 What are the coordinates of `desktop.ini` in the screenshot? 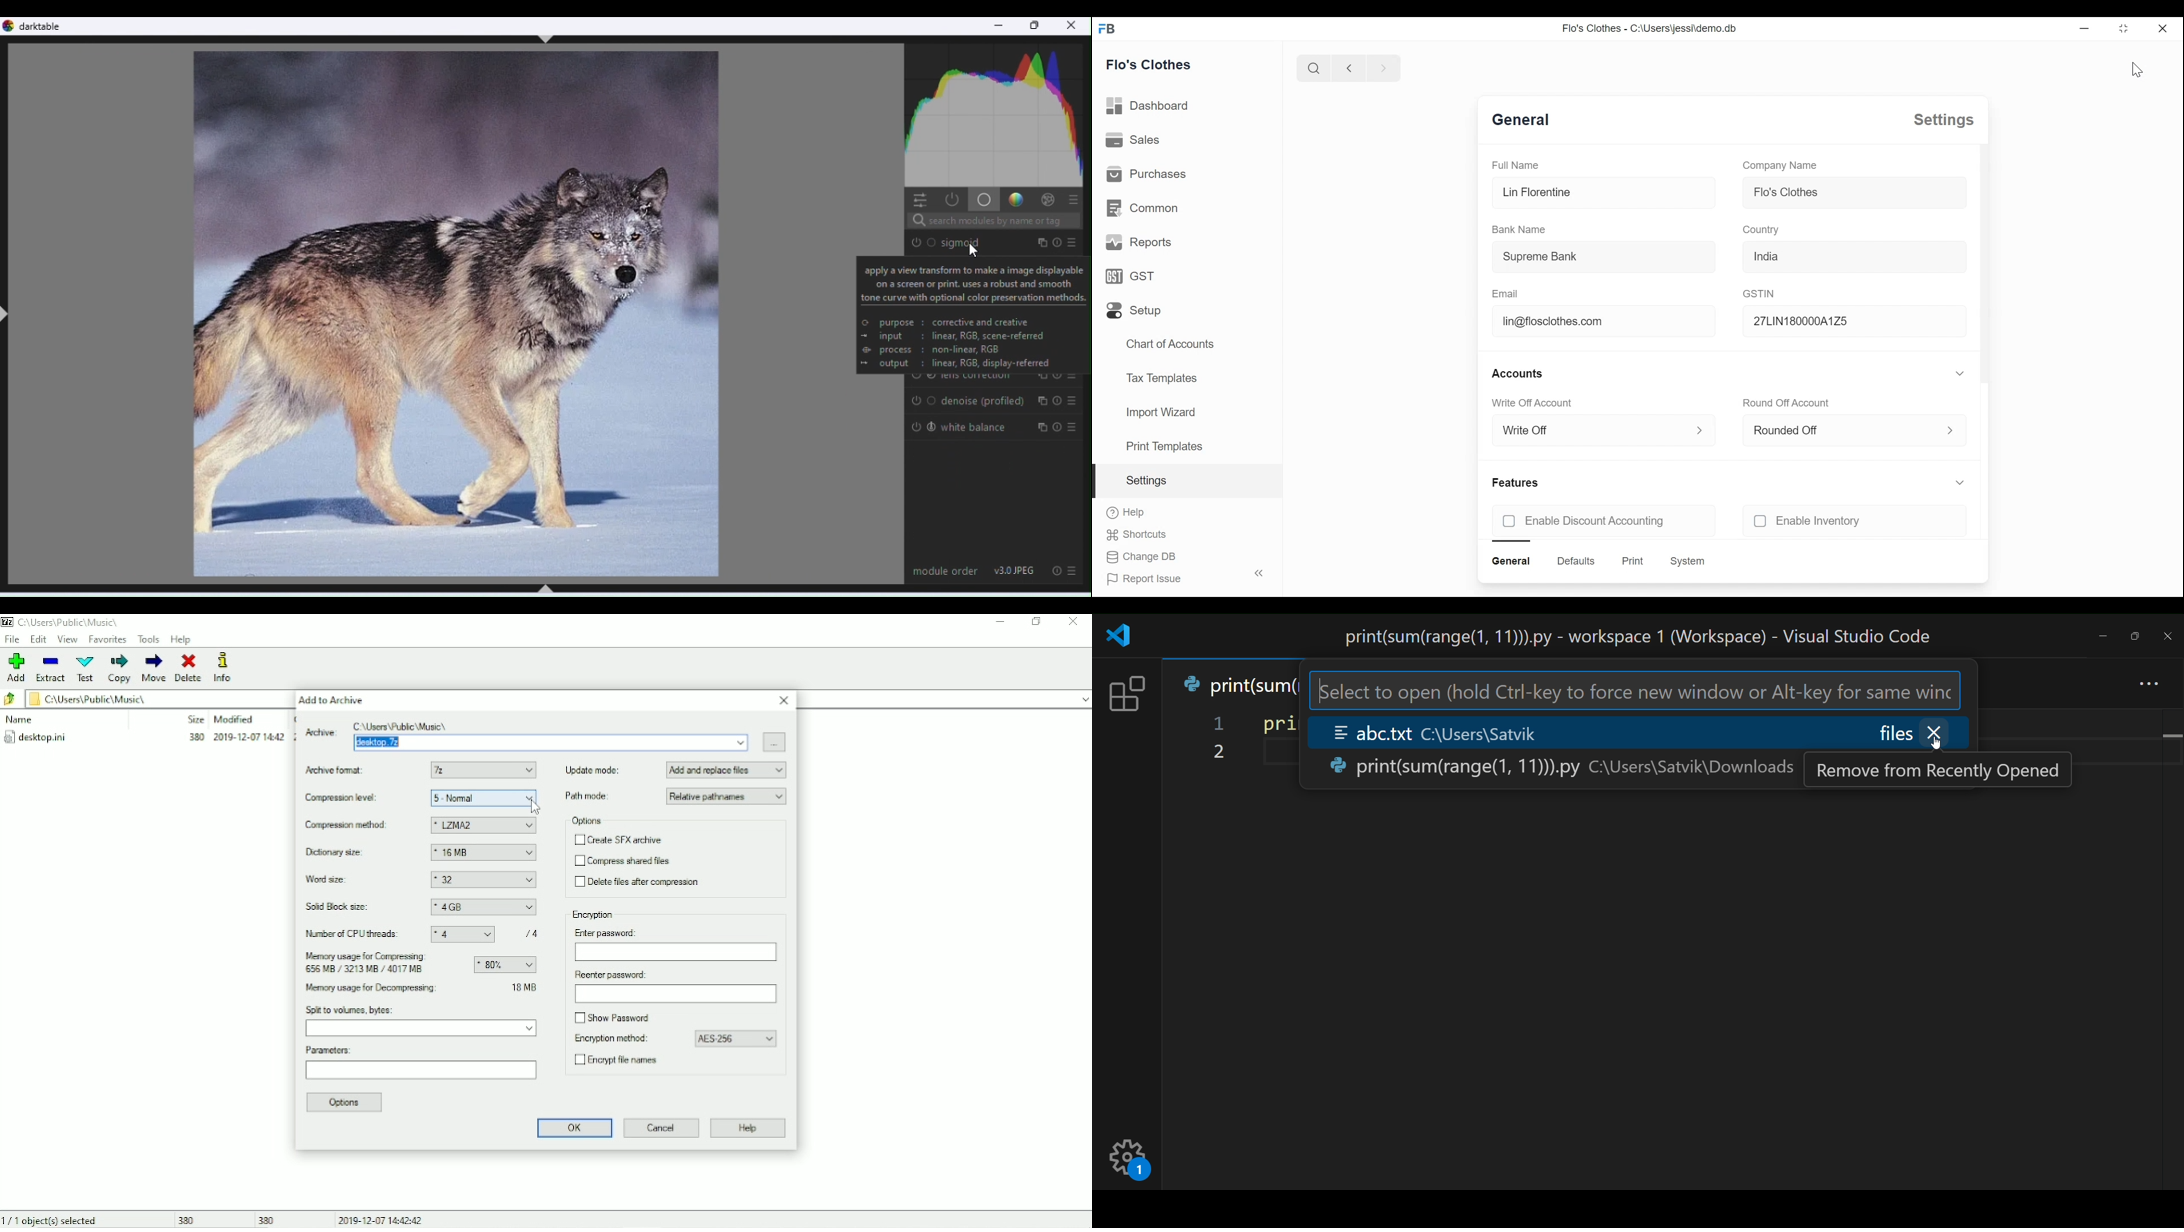 It's located at (143, 739).